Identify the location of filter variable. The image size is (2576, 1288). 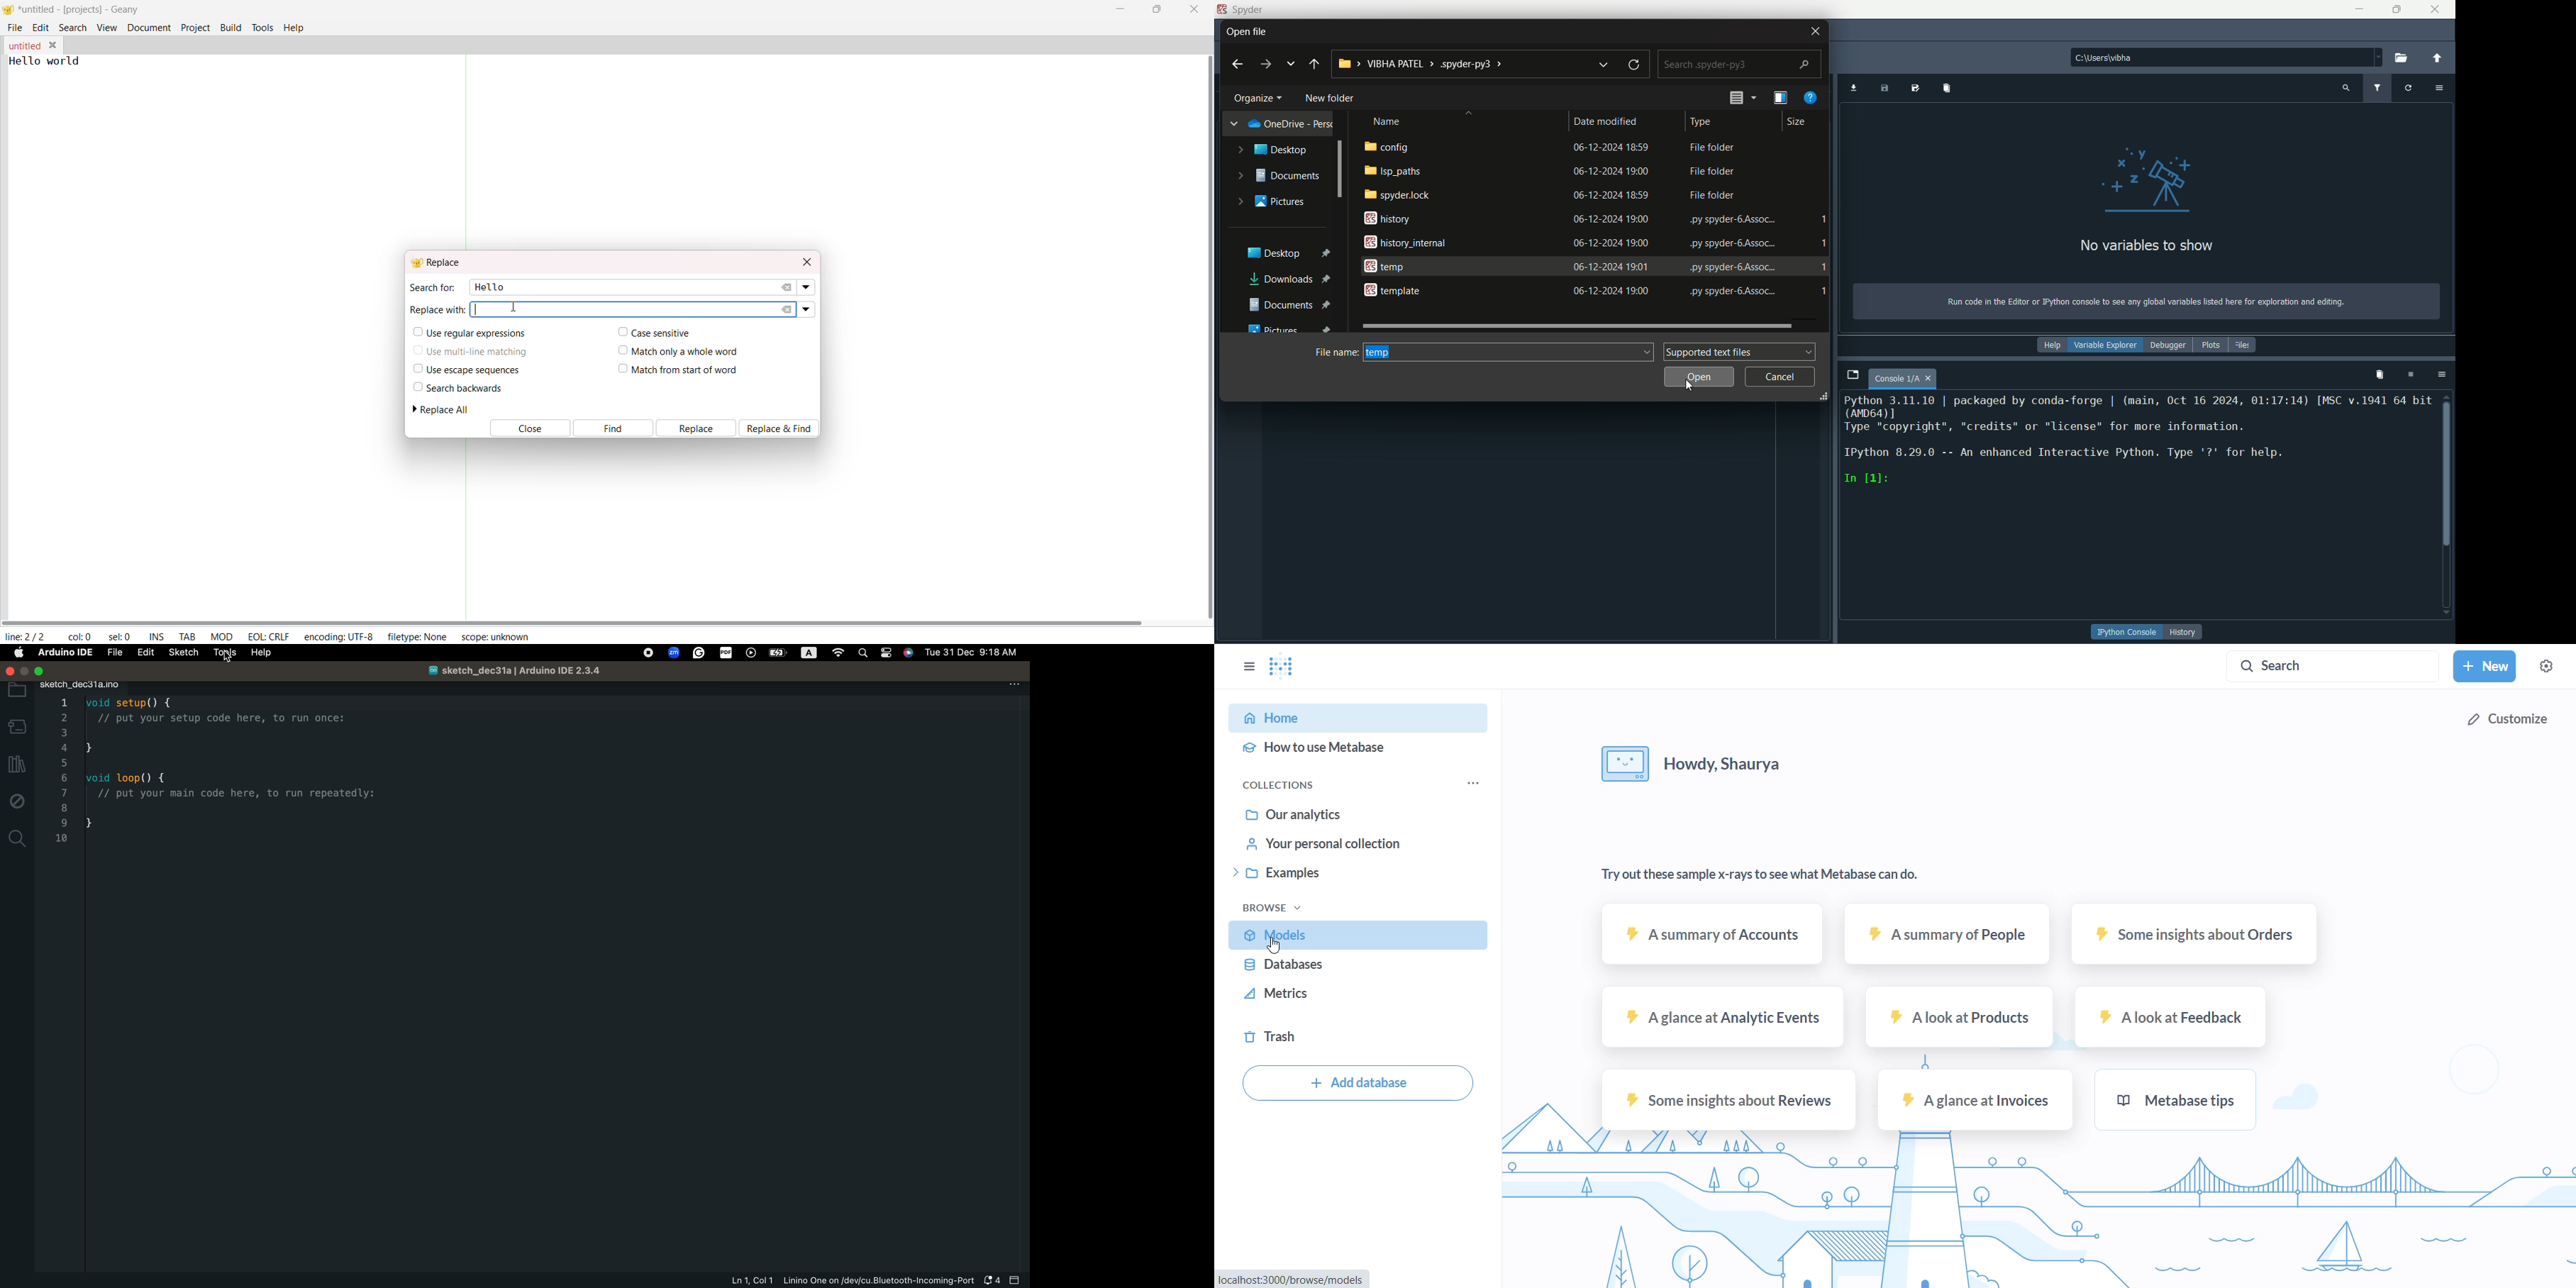
(2377, 87).